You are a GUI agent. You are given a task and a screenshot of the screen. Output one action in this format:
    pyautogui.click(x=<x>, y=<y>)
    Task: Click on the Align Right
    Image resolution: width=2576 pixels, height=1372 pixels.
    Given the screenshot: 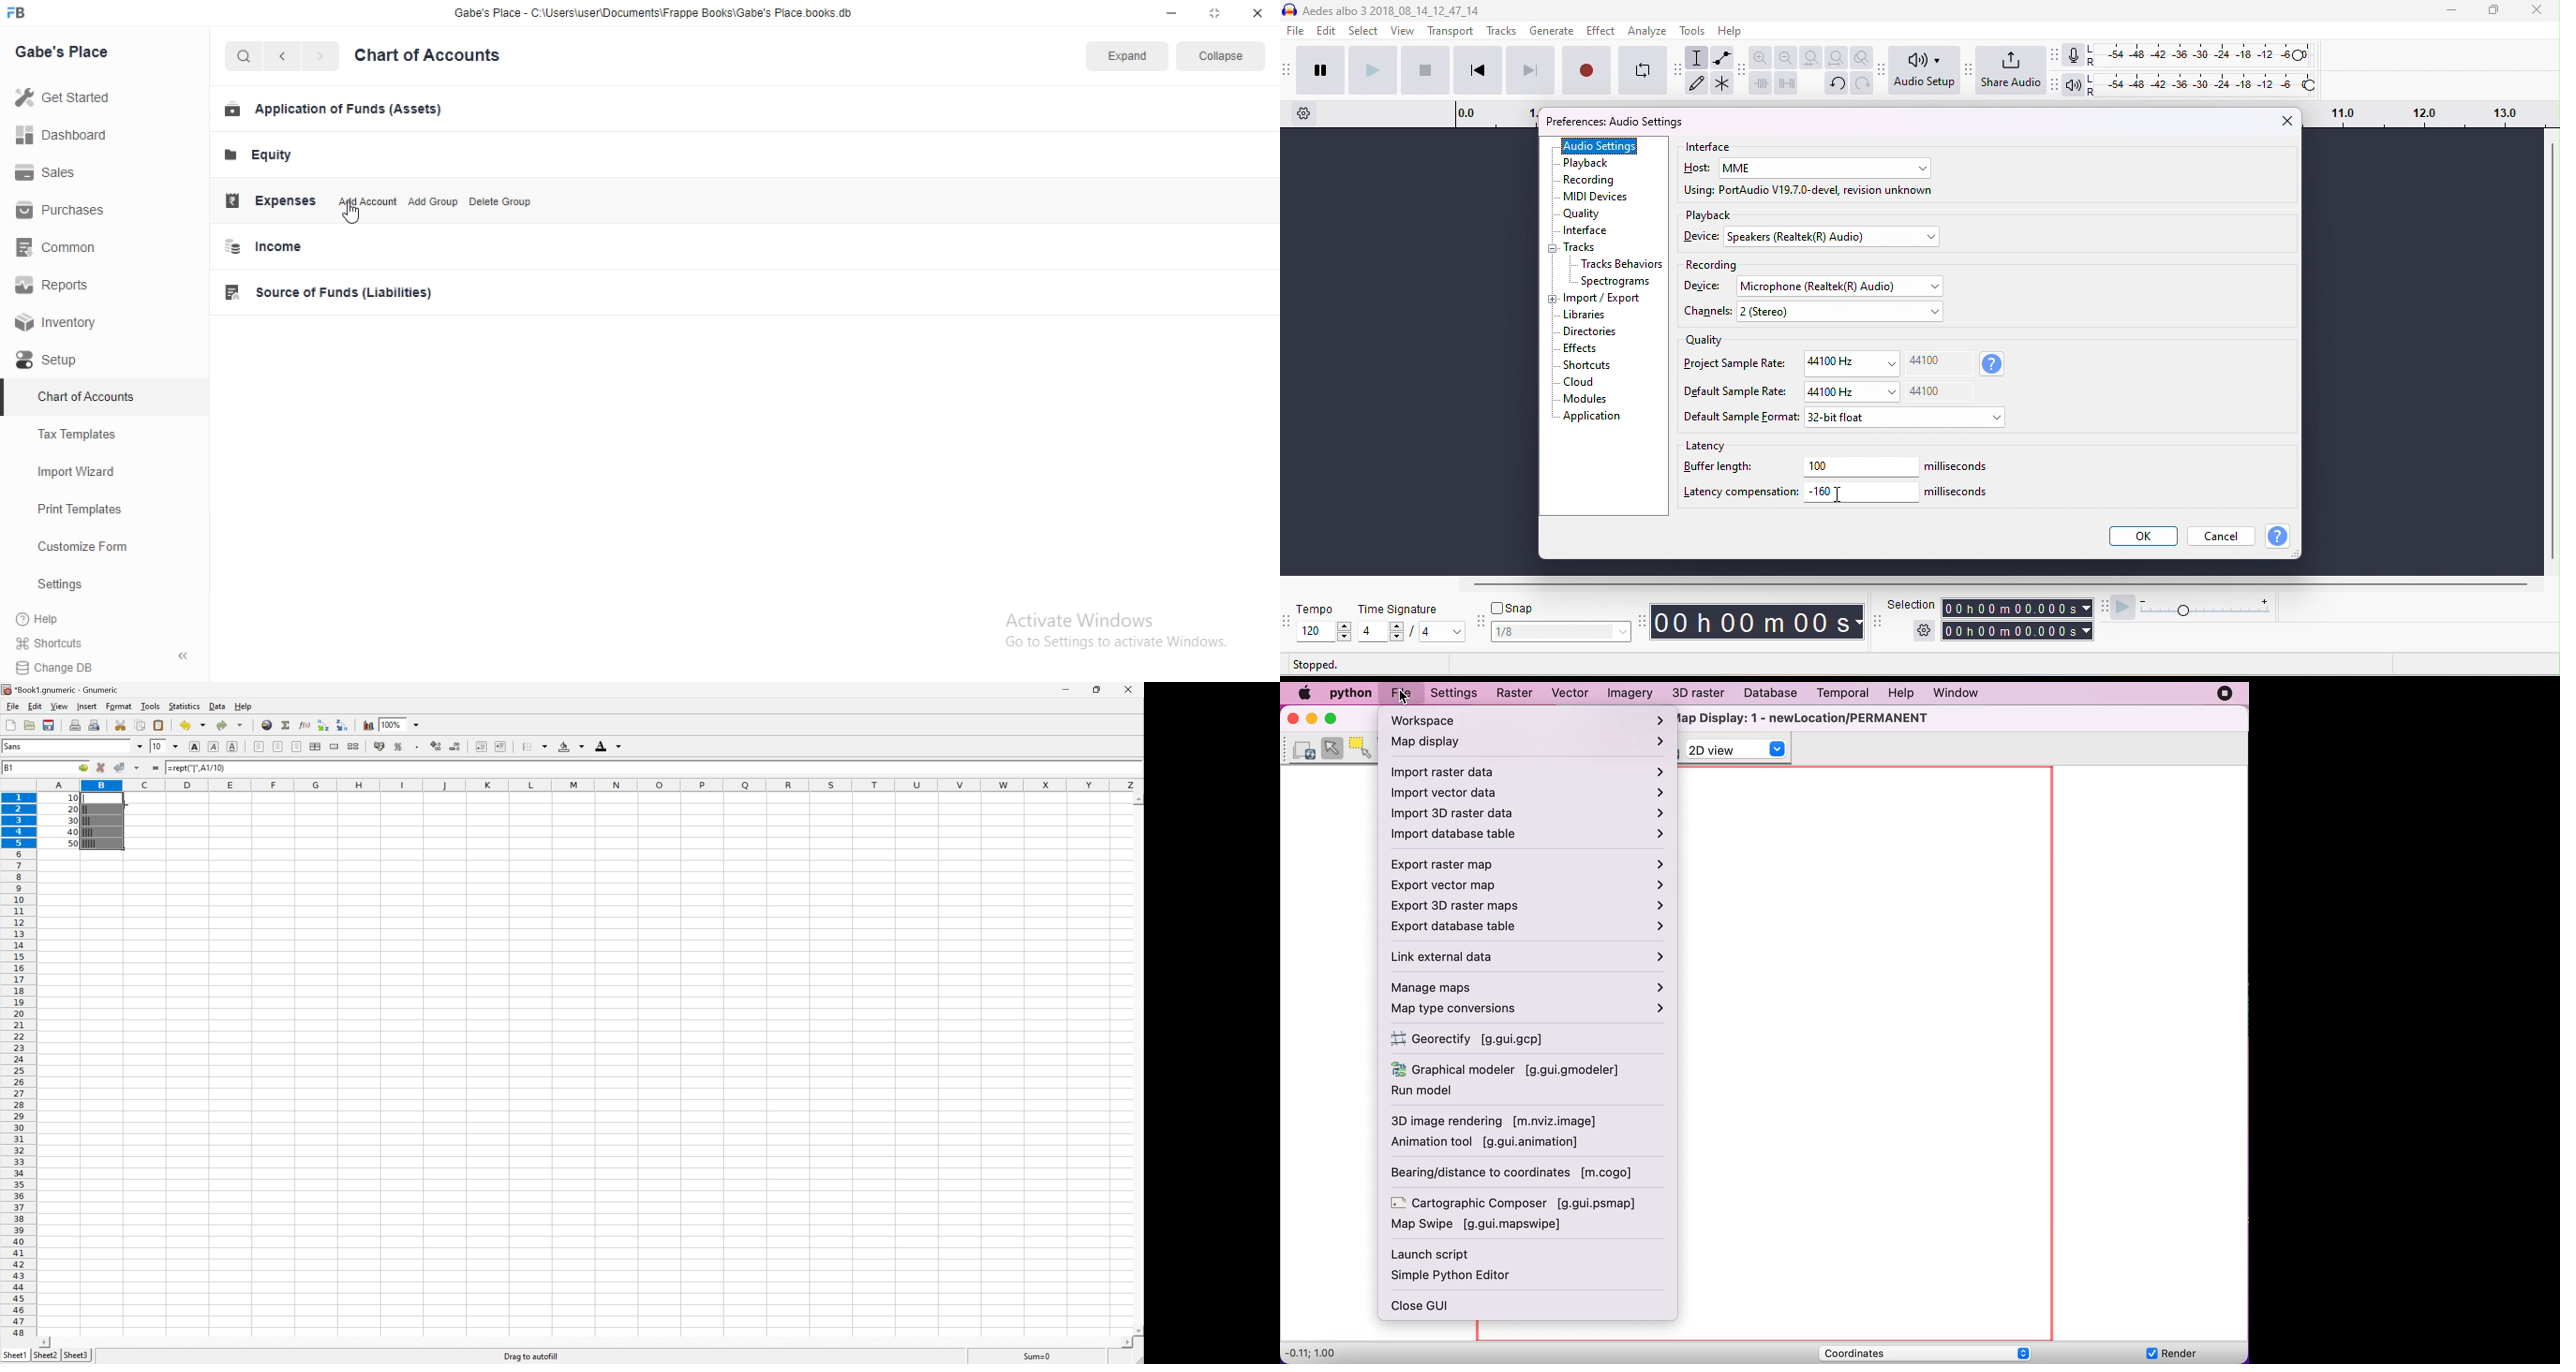 What is the action you would take?
    pyautogui.click(x=297, y=746)
    